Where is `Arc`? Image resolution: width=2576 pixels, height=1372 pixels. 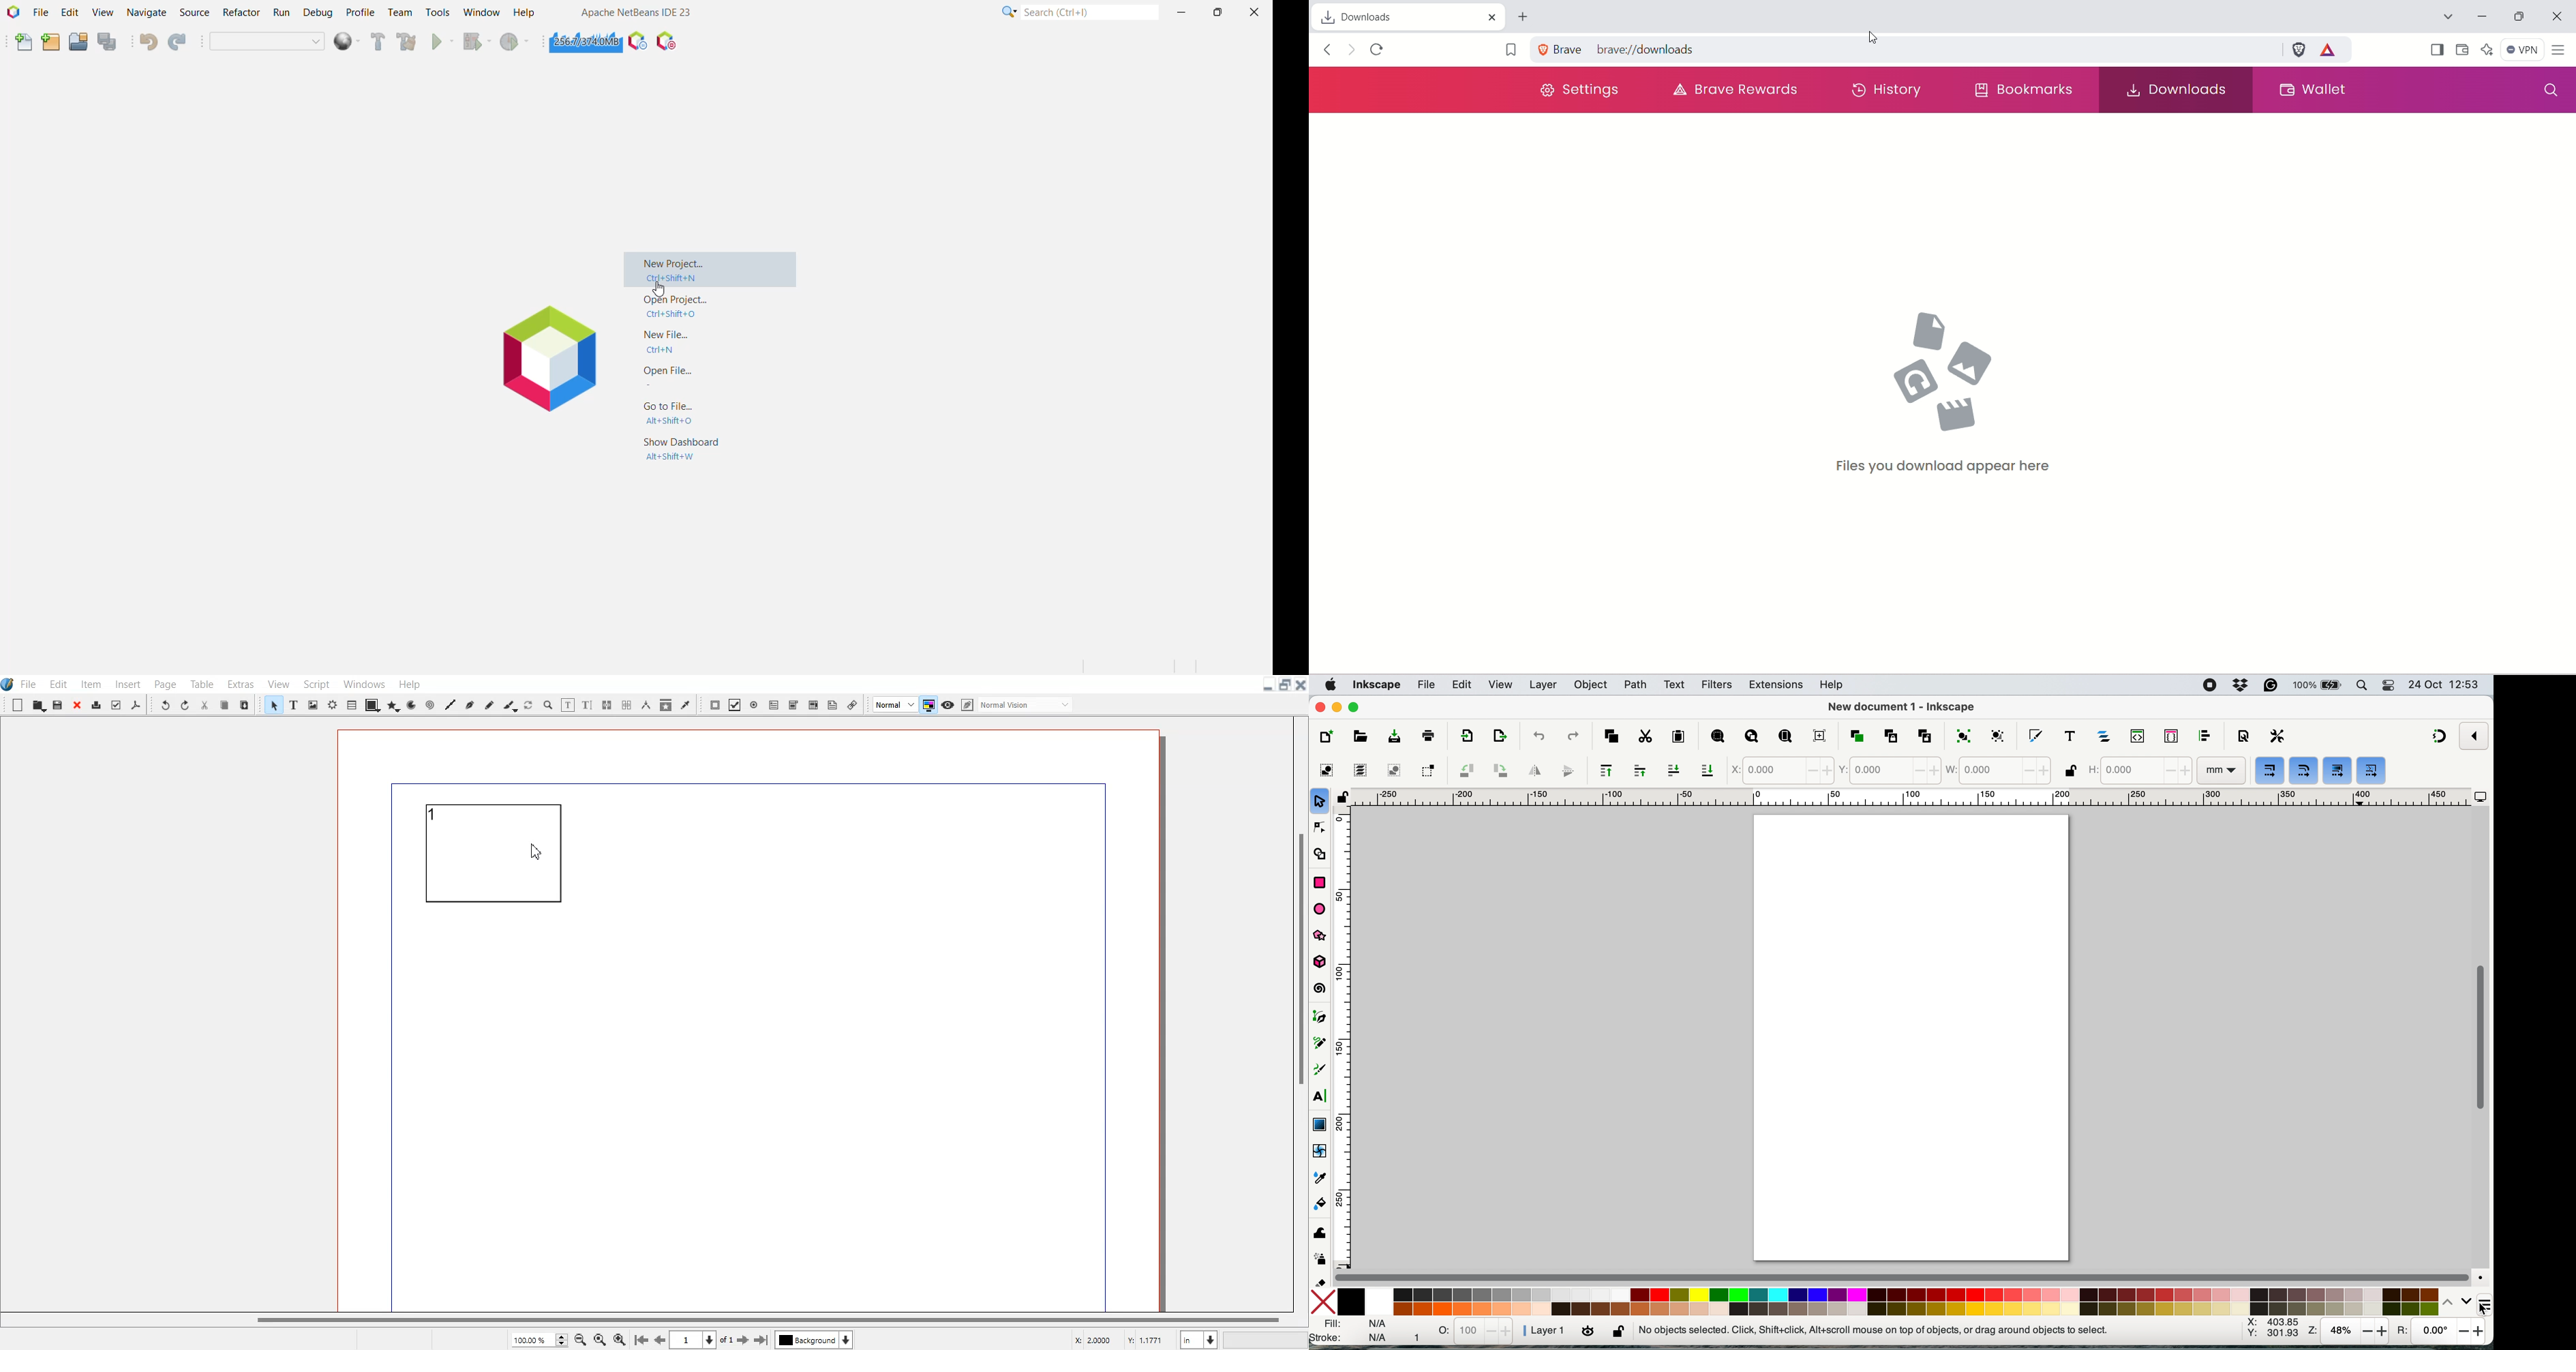 Arc is located at coordinates (412, 704).